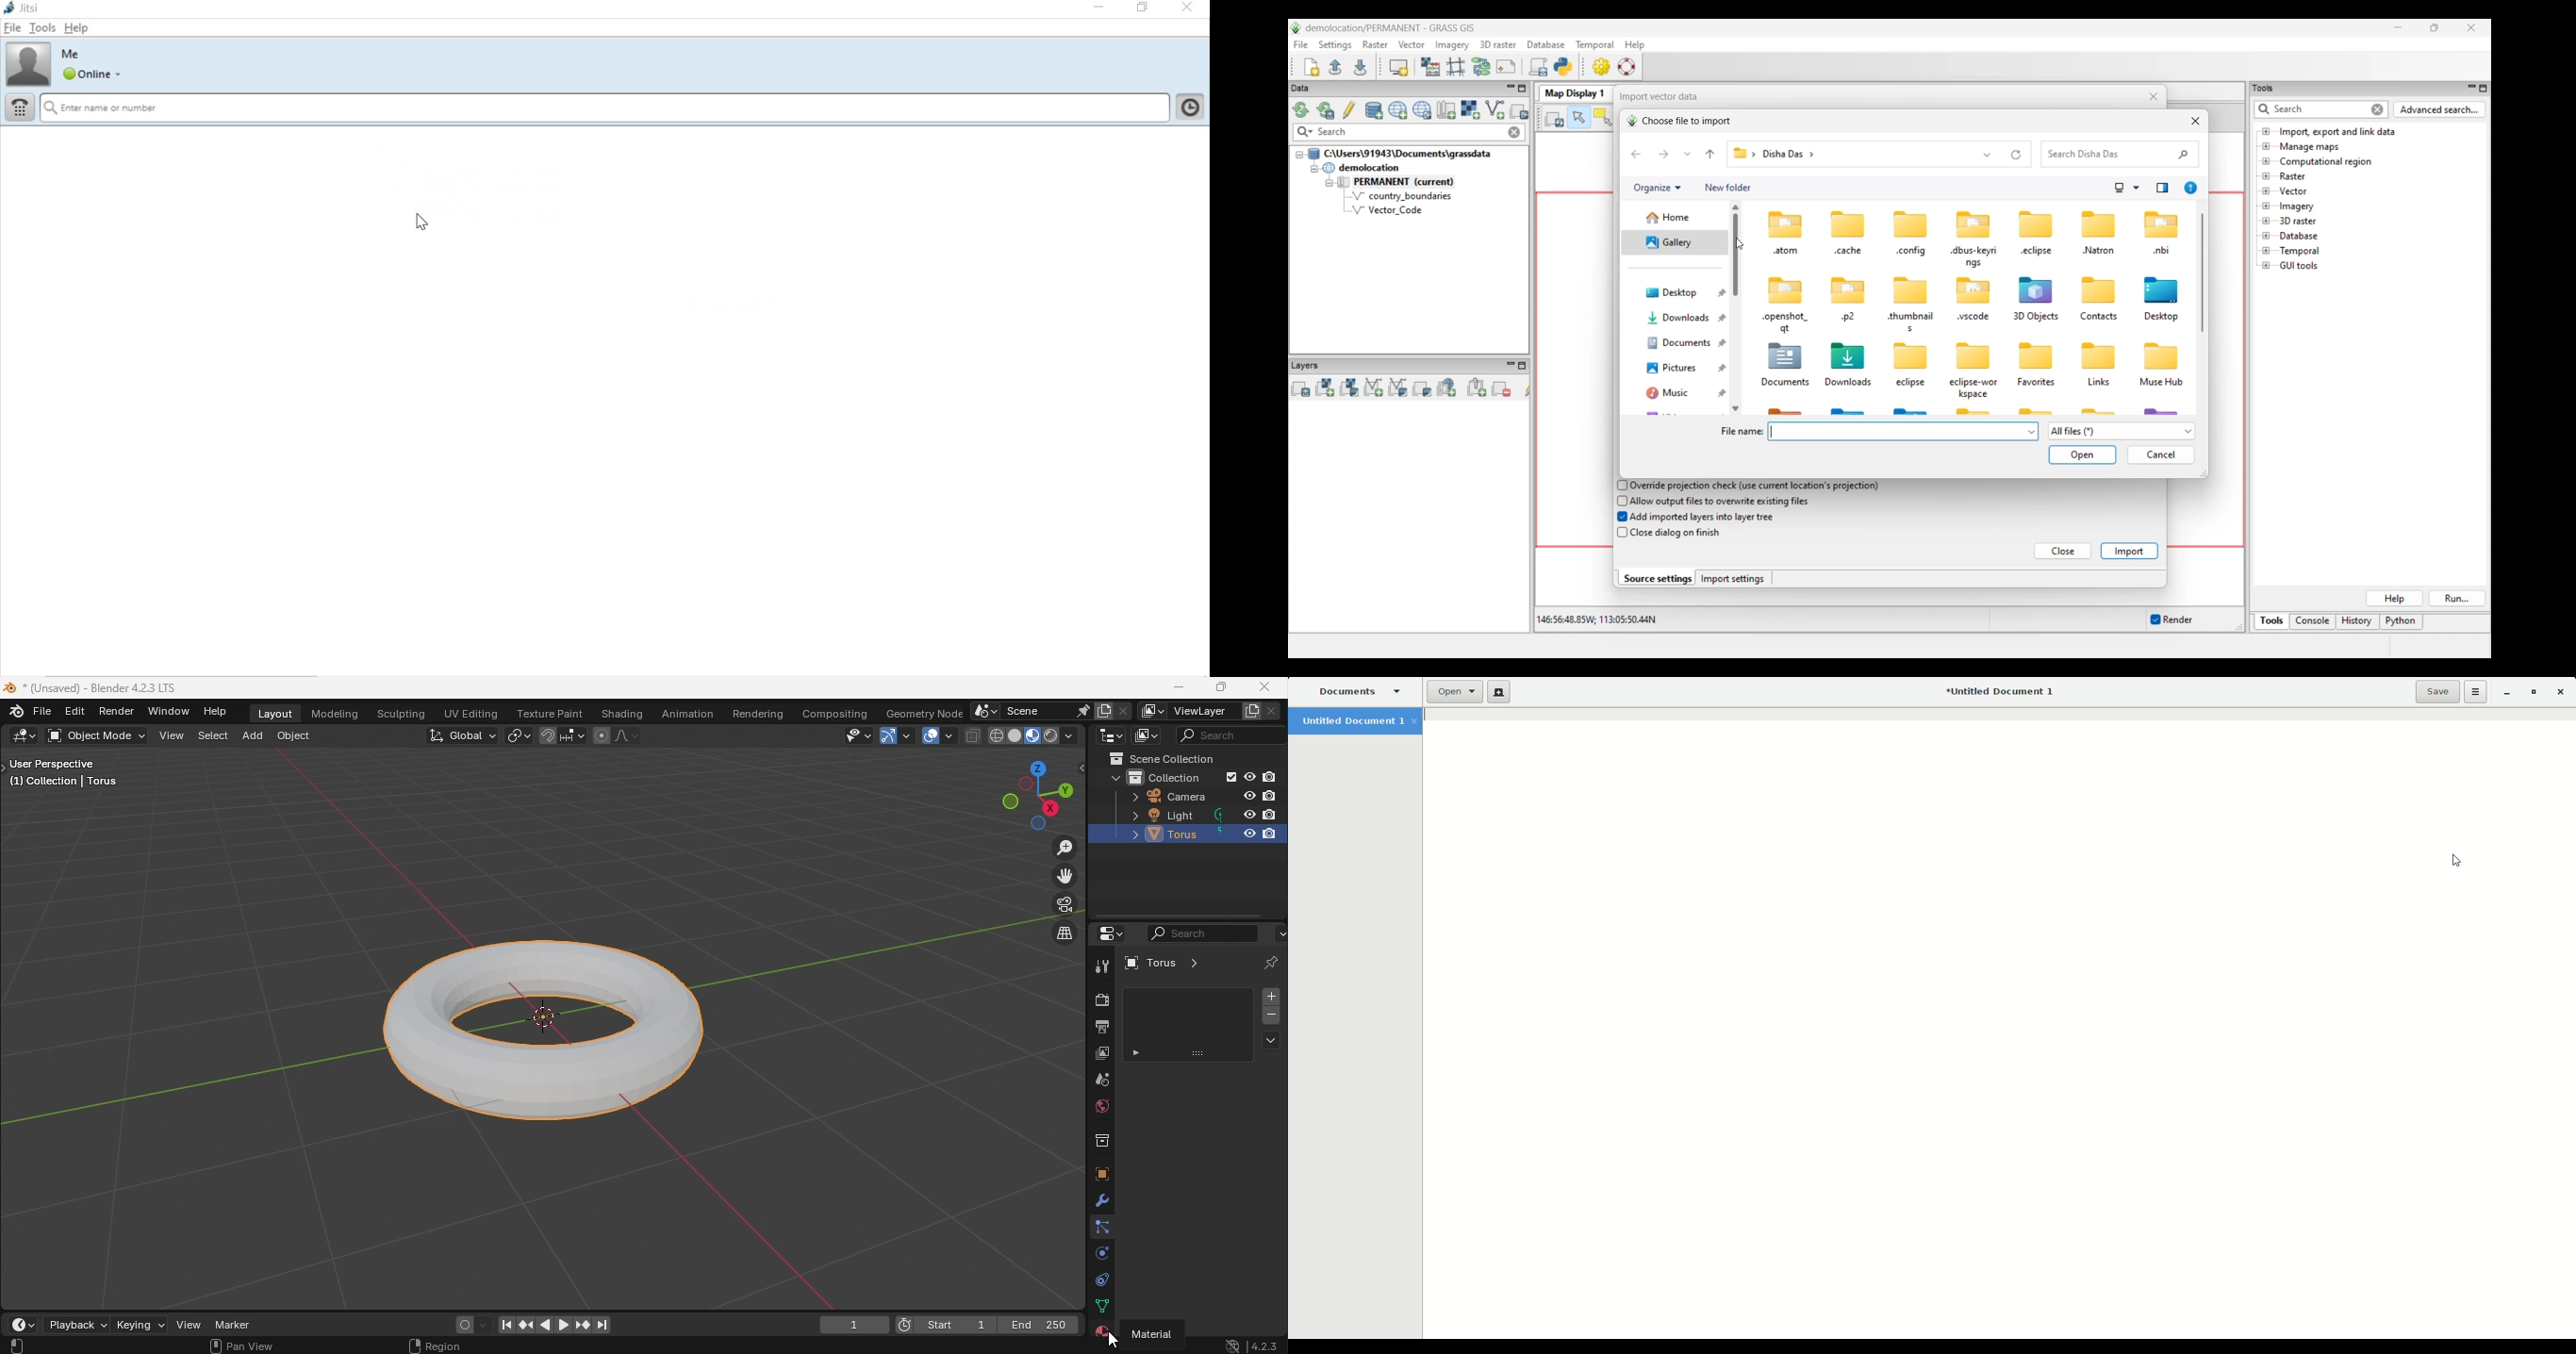  What do you see at coordinates (74, 28) in the screenshot?
I see `help` at bounding box center [74, 28].